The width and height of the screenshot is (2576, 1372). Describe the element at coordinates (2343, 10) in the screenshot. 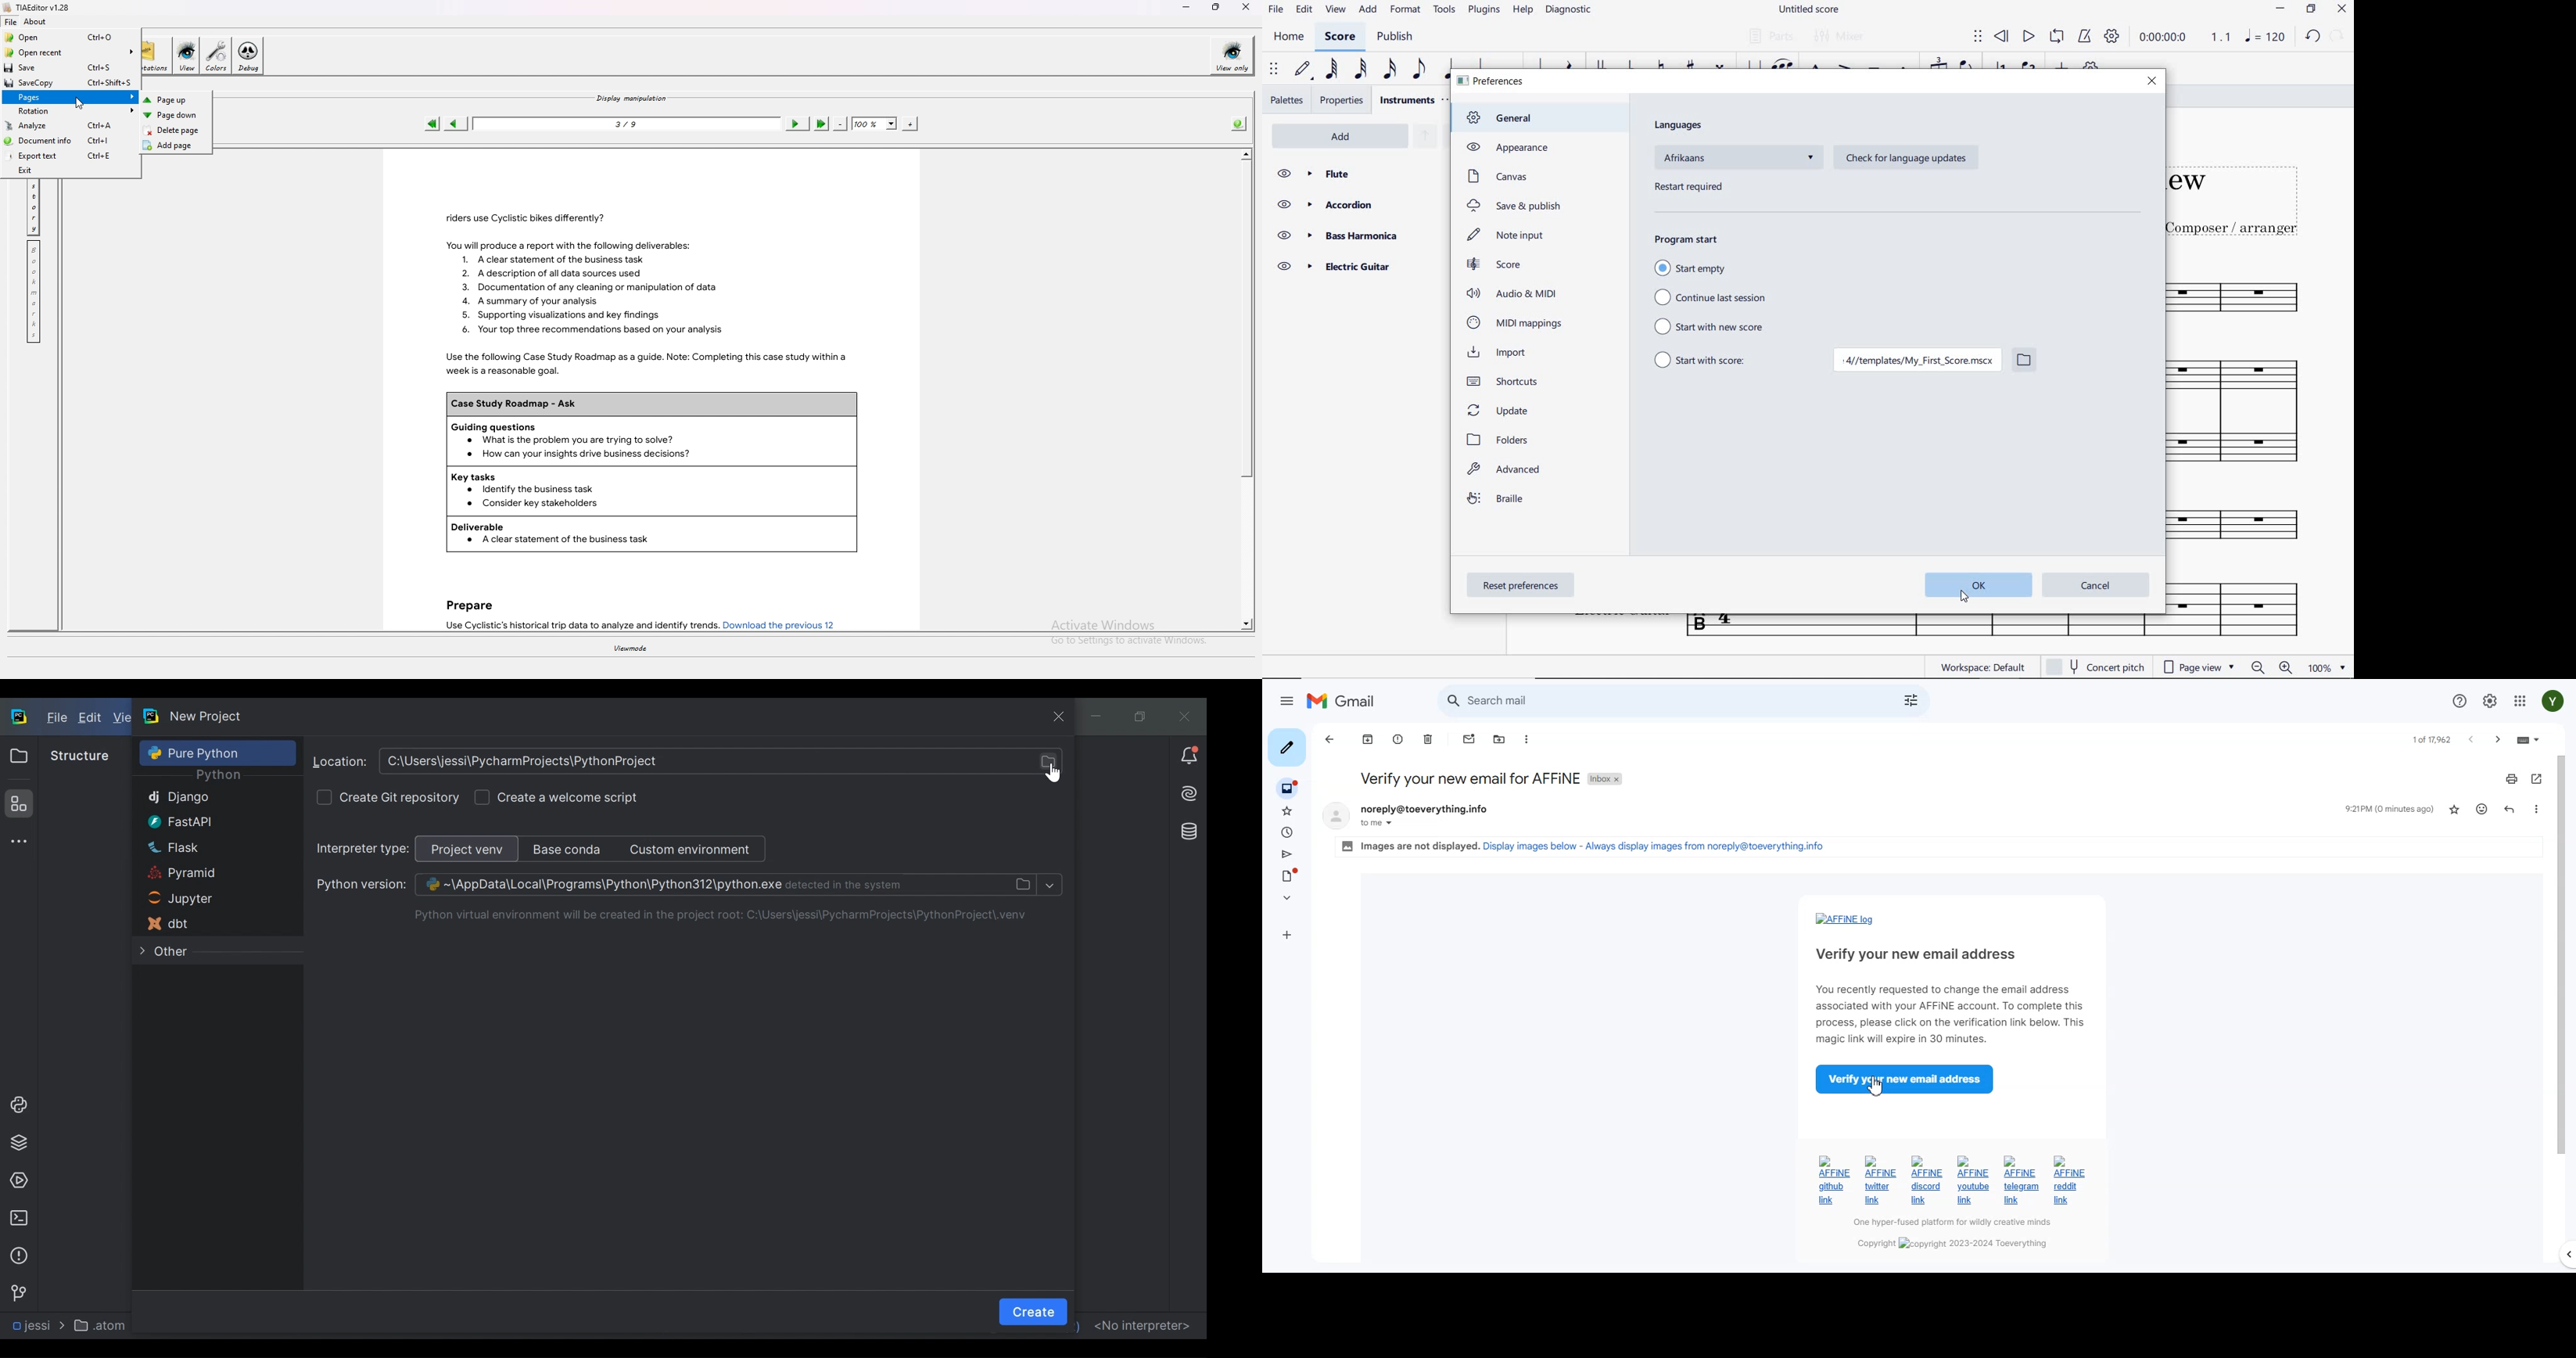

I see `CLOSE ` at that location.